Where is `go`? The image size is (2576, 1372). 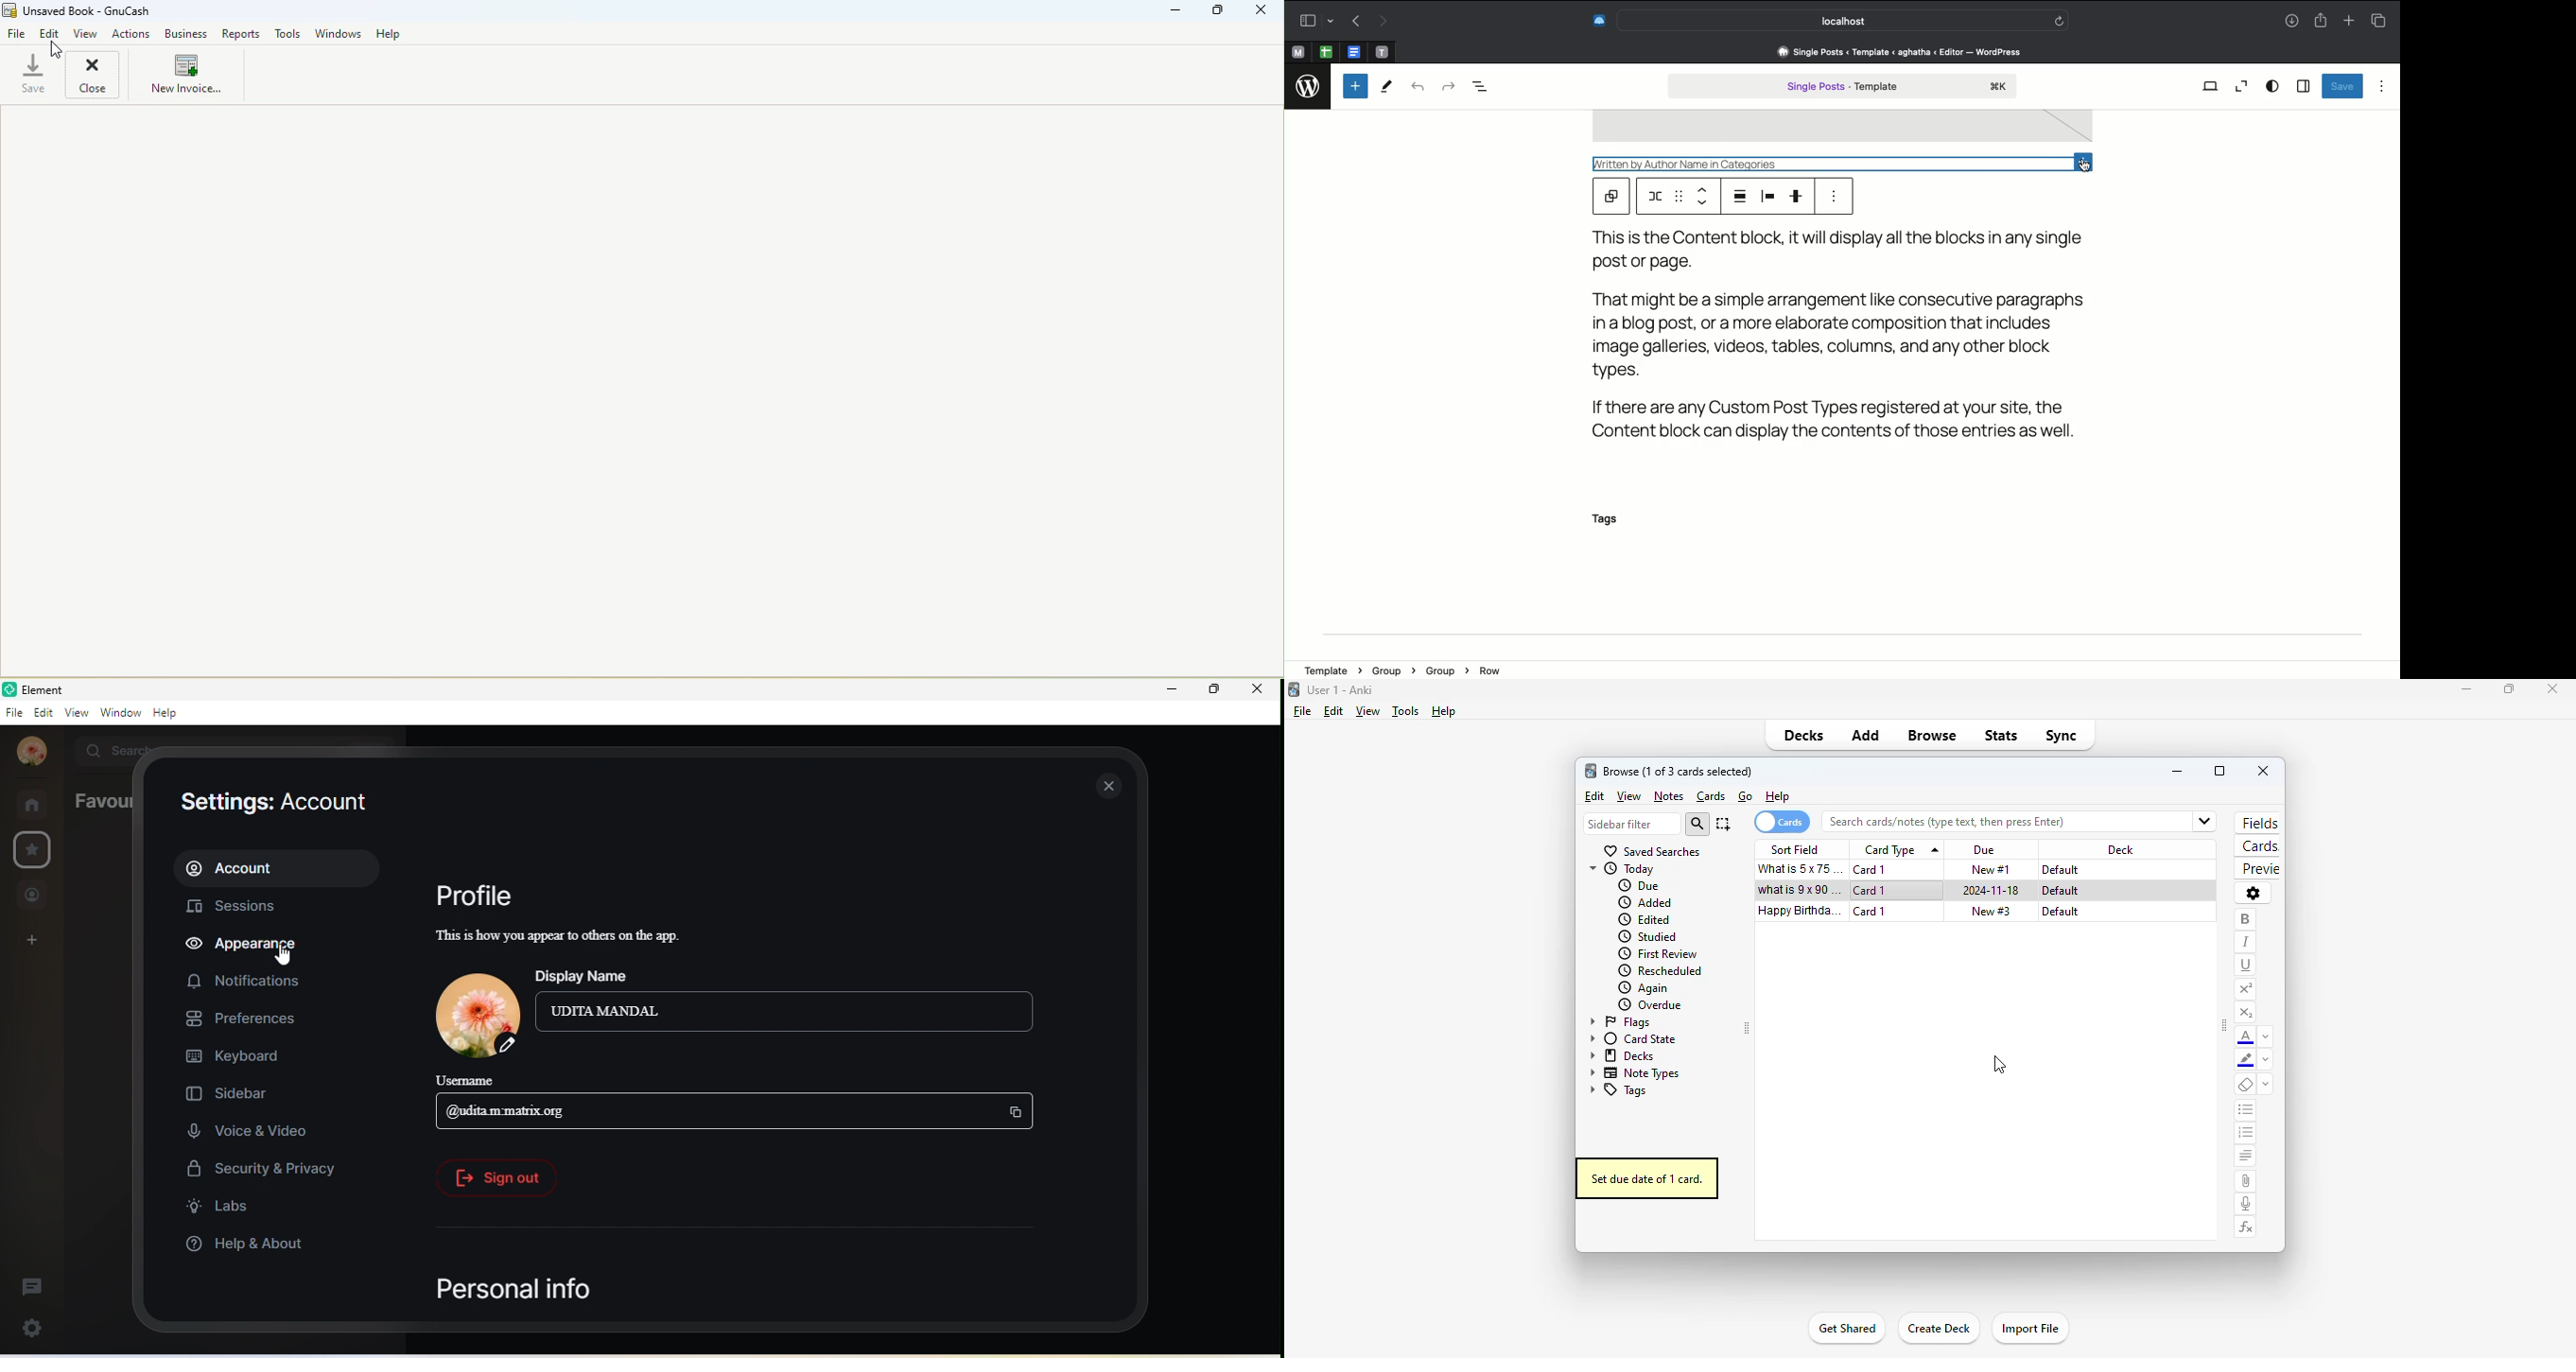
go is located at coordinates (1746, 796).